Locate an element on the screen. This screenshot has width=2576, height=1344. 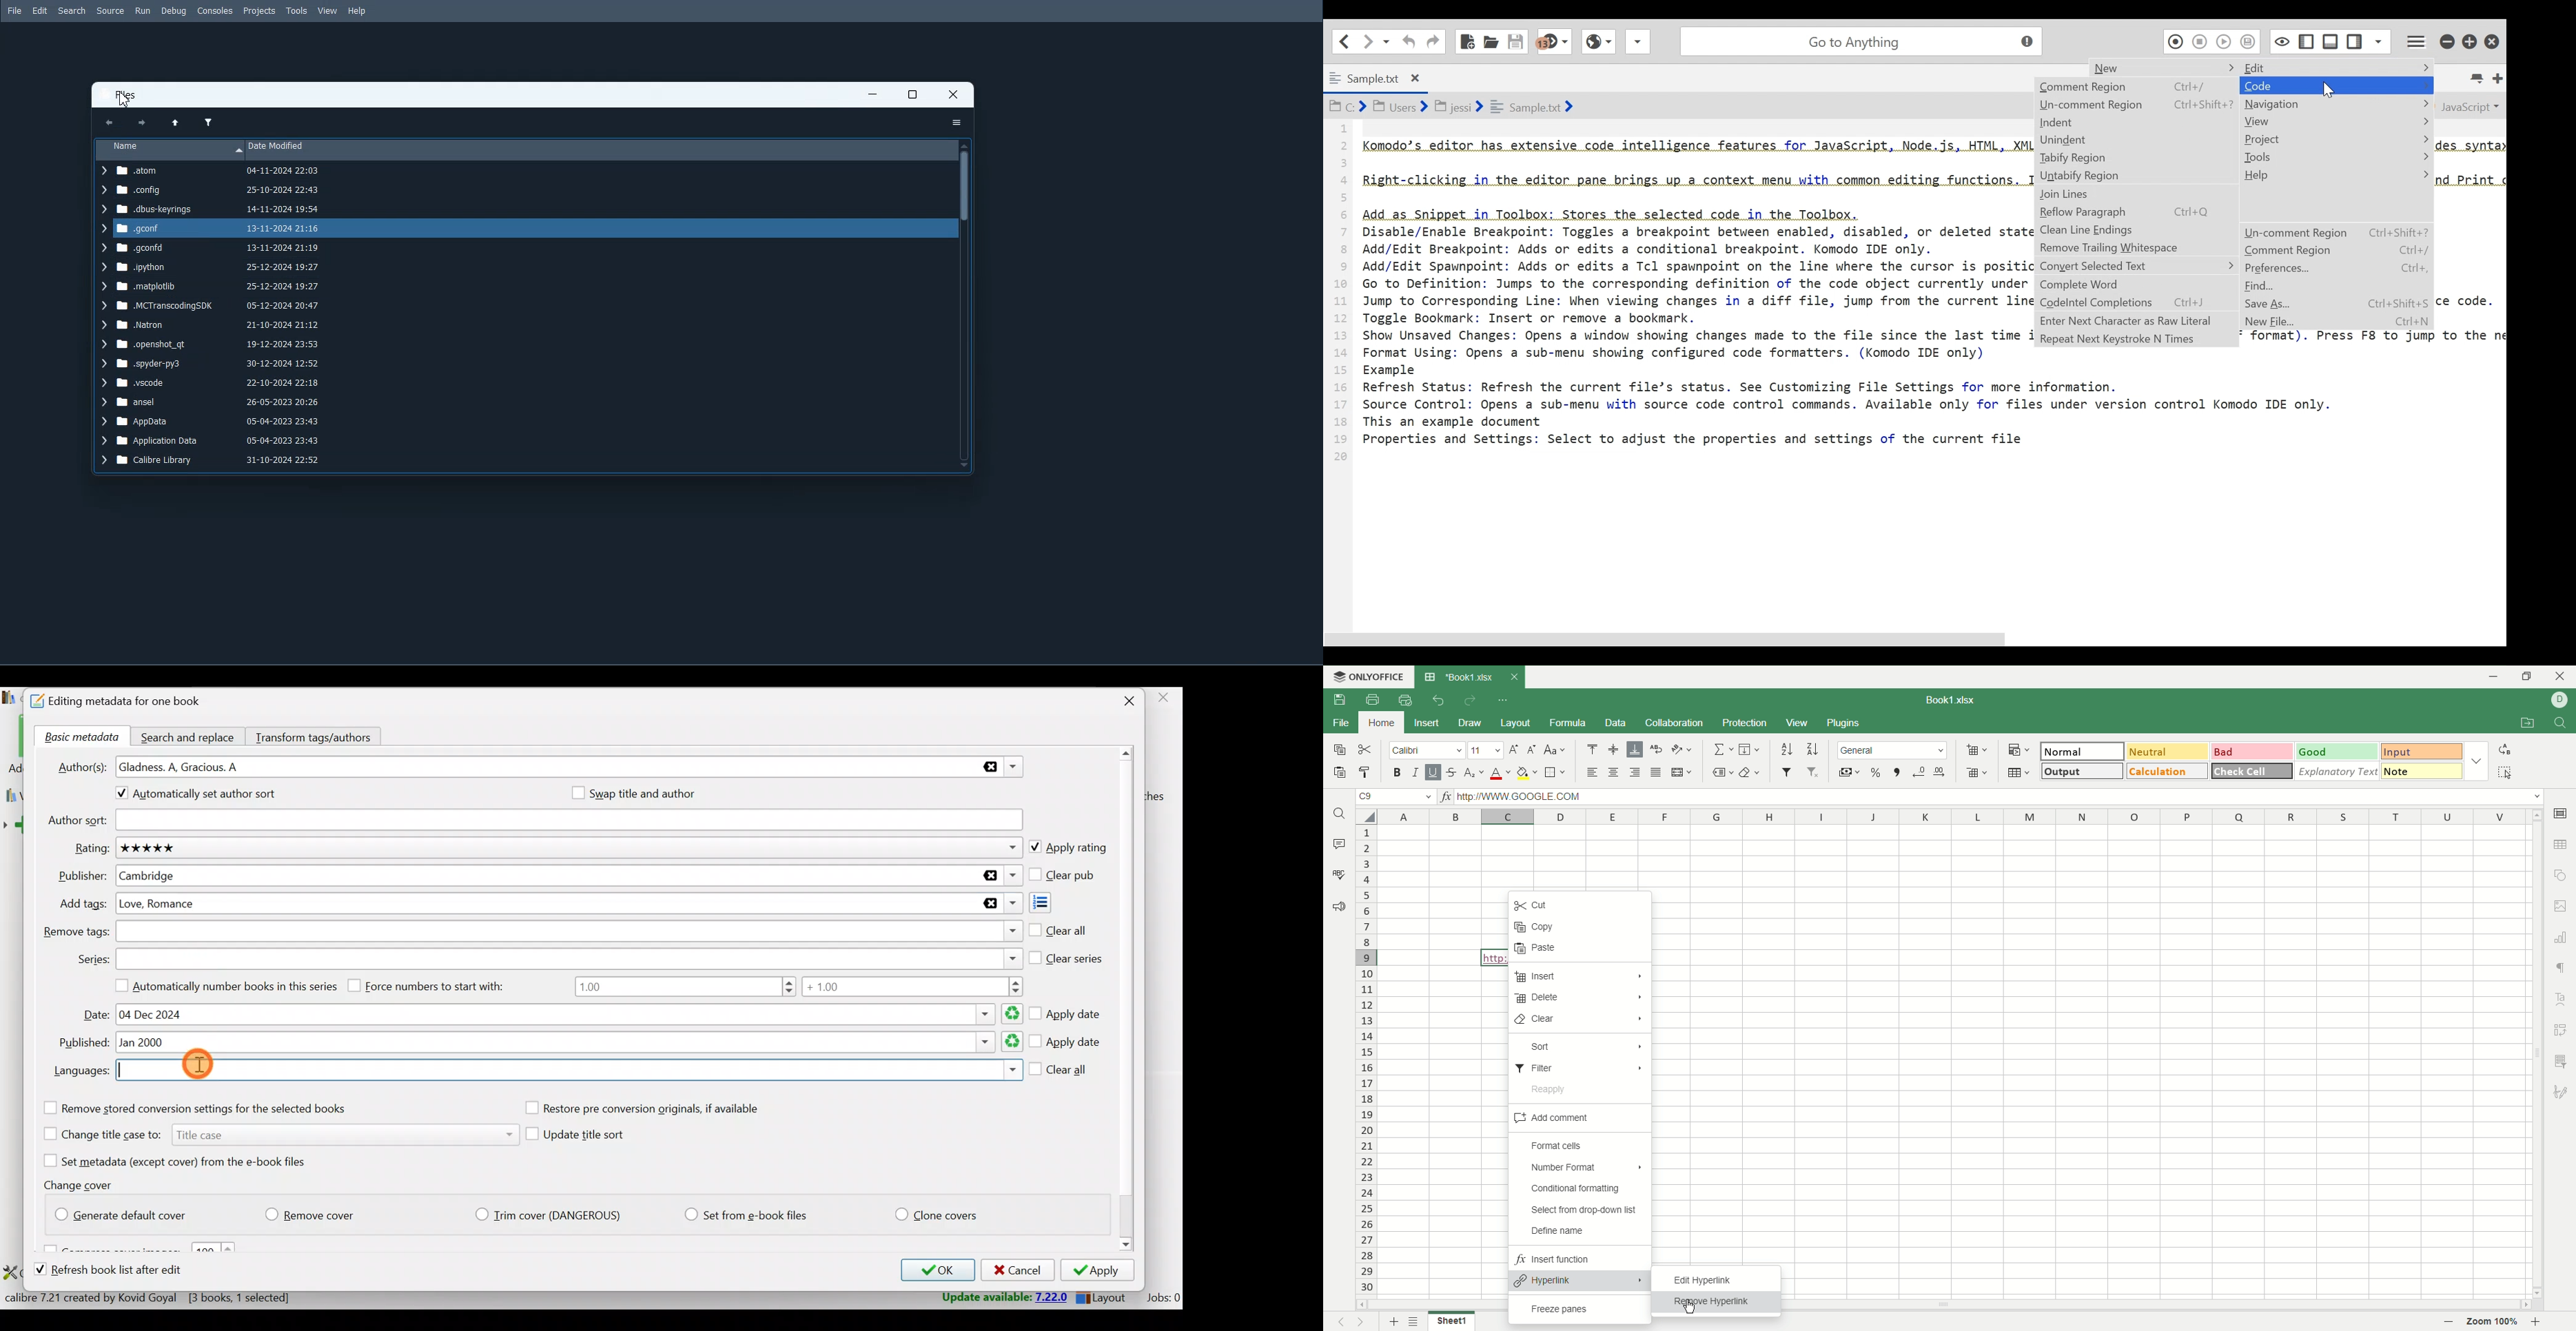
font name is located at coordinates (1428, 752).